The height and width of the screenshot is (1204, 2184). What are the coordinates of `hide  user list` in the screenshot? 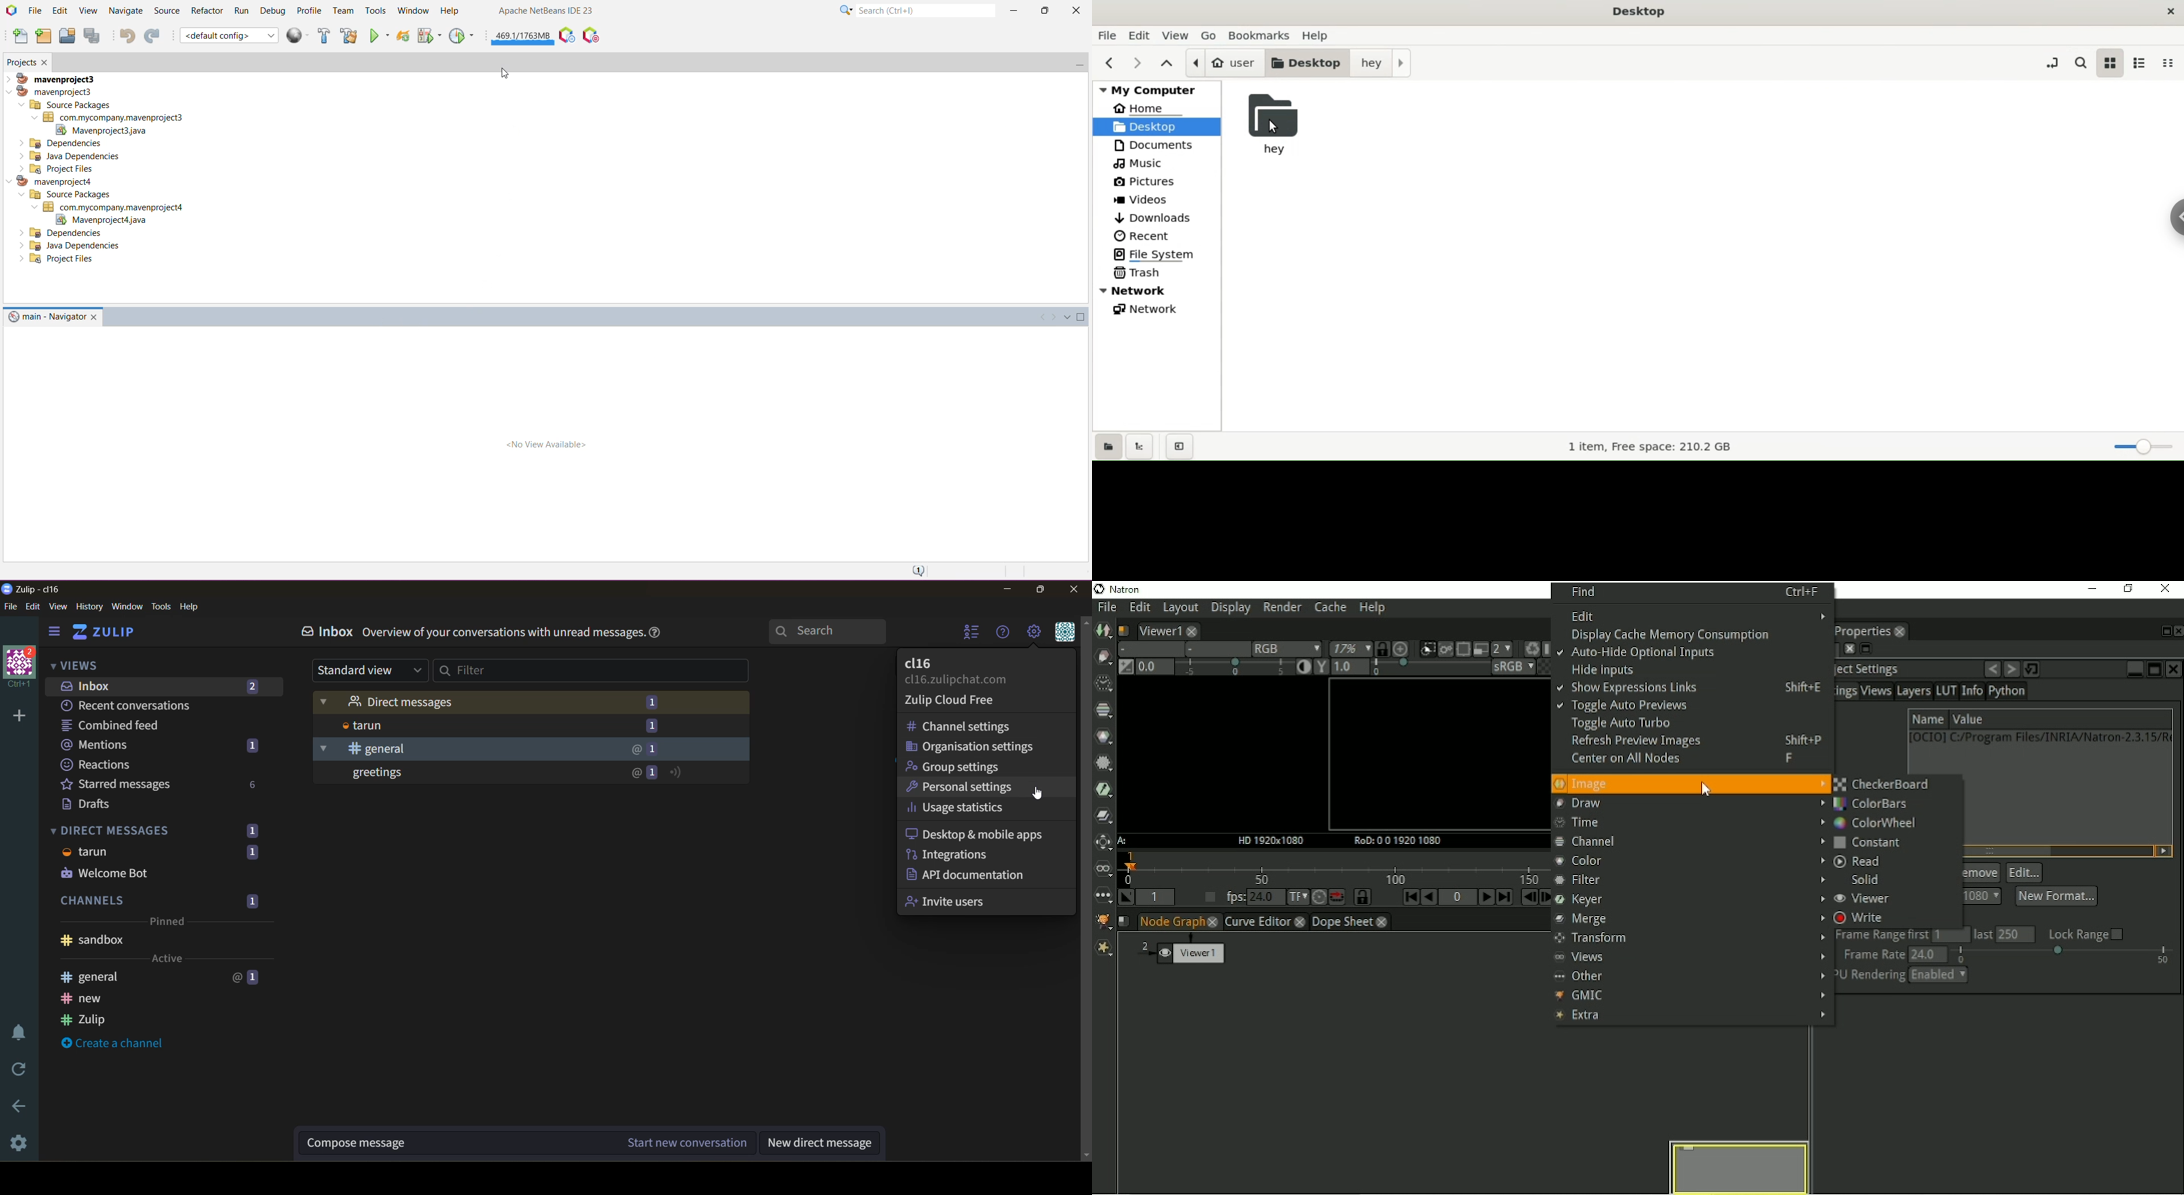 It's located at (970, 631).